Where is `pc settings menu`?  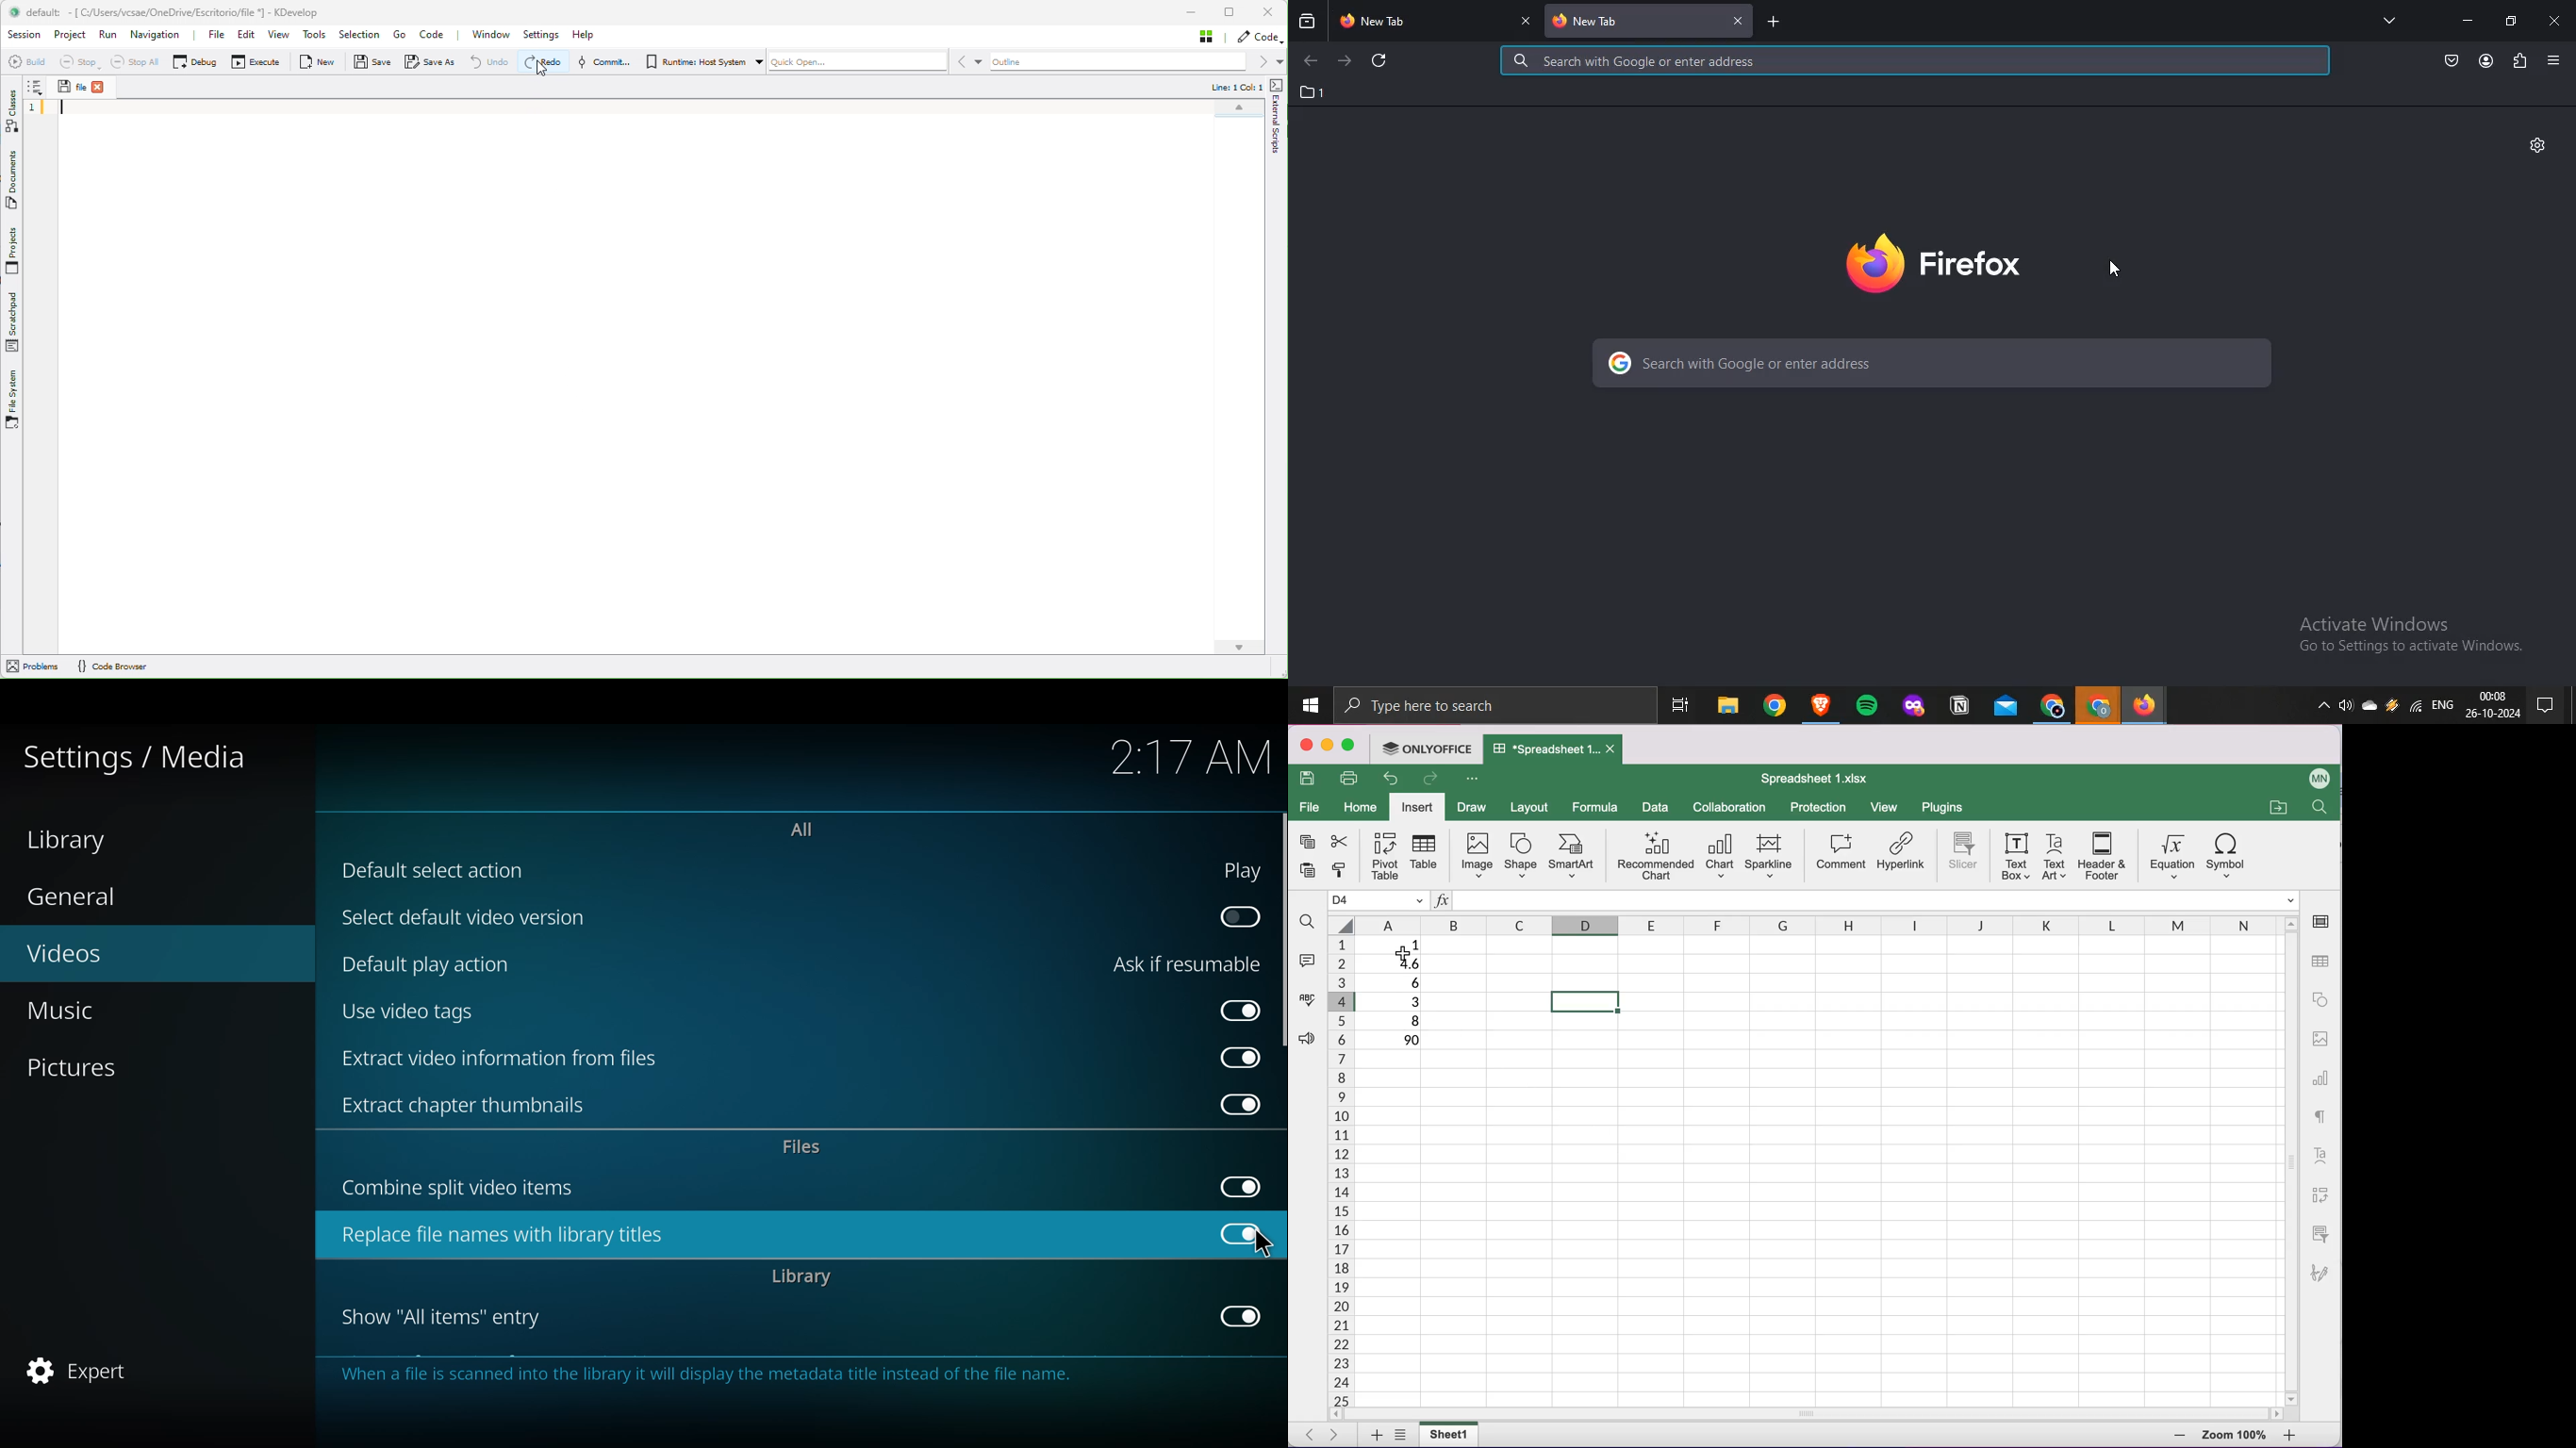
pc settings menu is located at coordinates (2553, 704).